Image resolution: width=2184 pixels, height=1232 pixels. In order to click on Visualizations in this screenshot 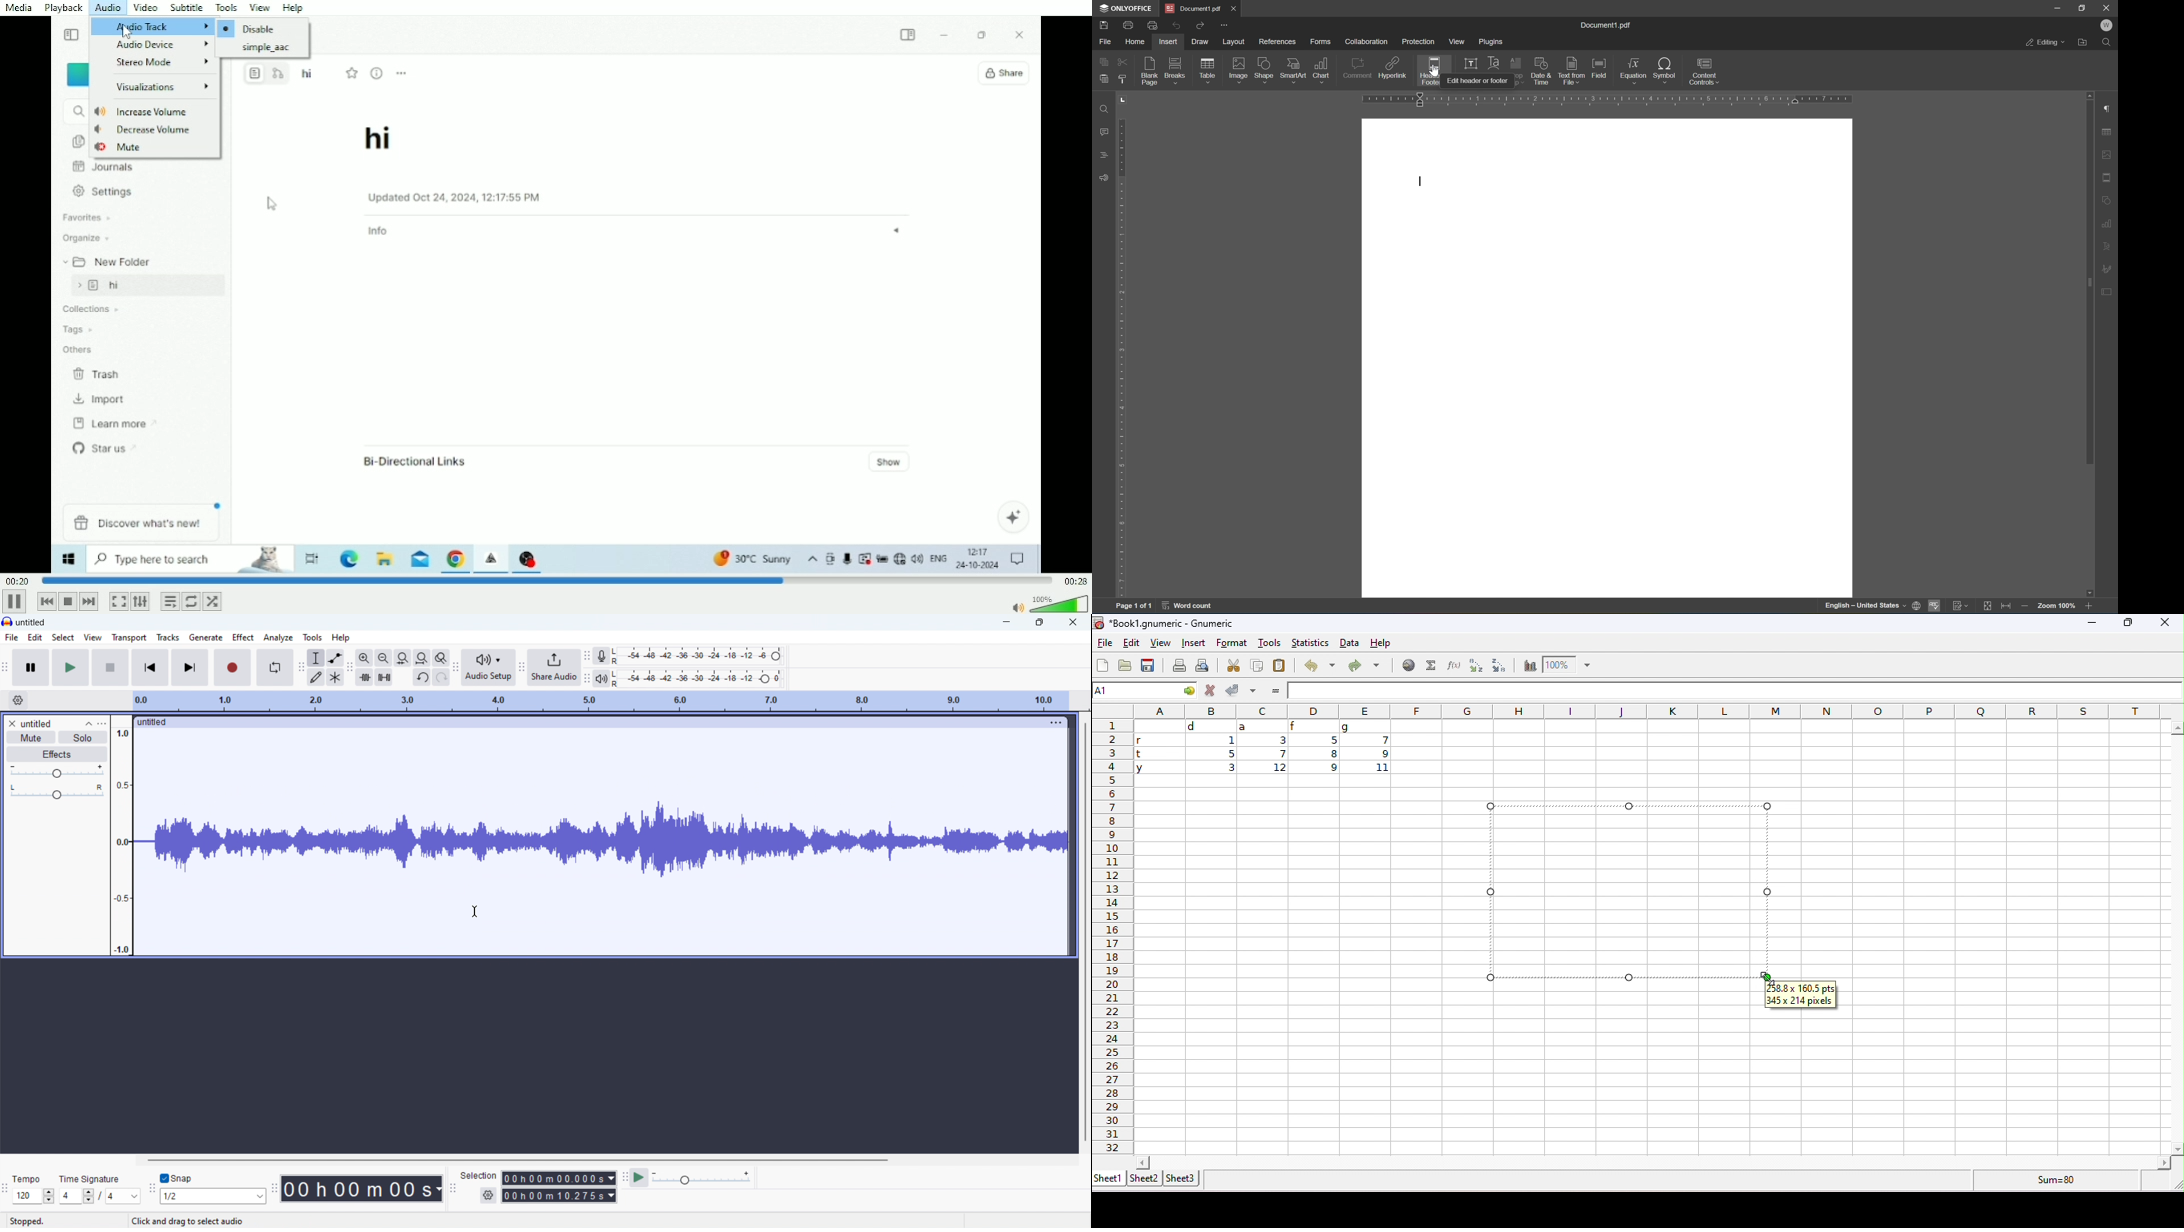, I will do `click(162, 89)`.